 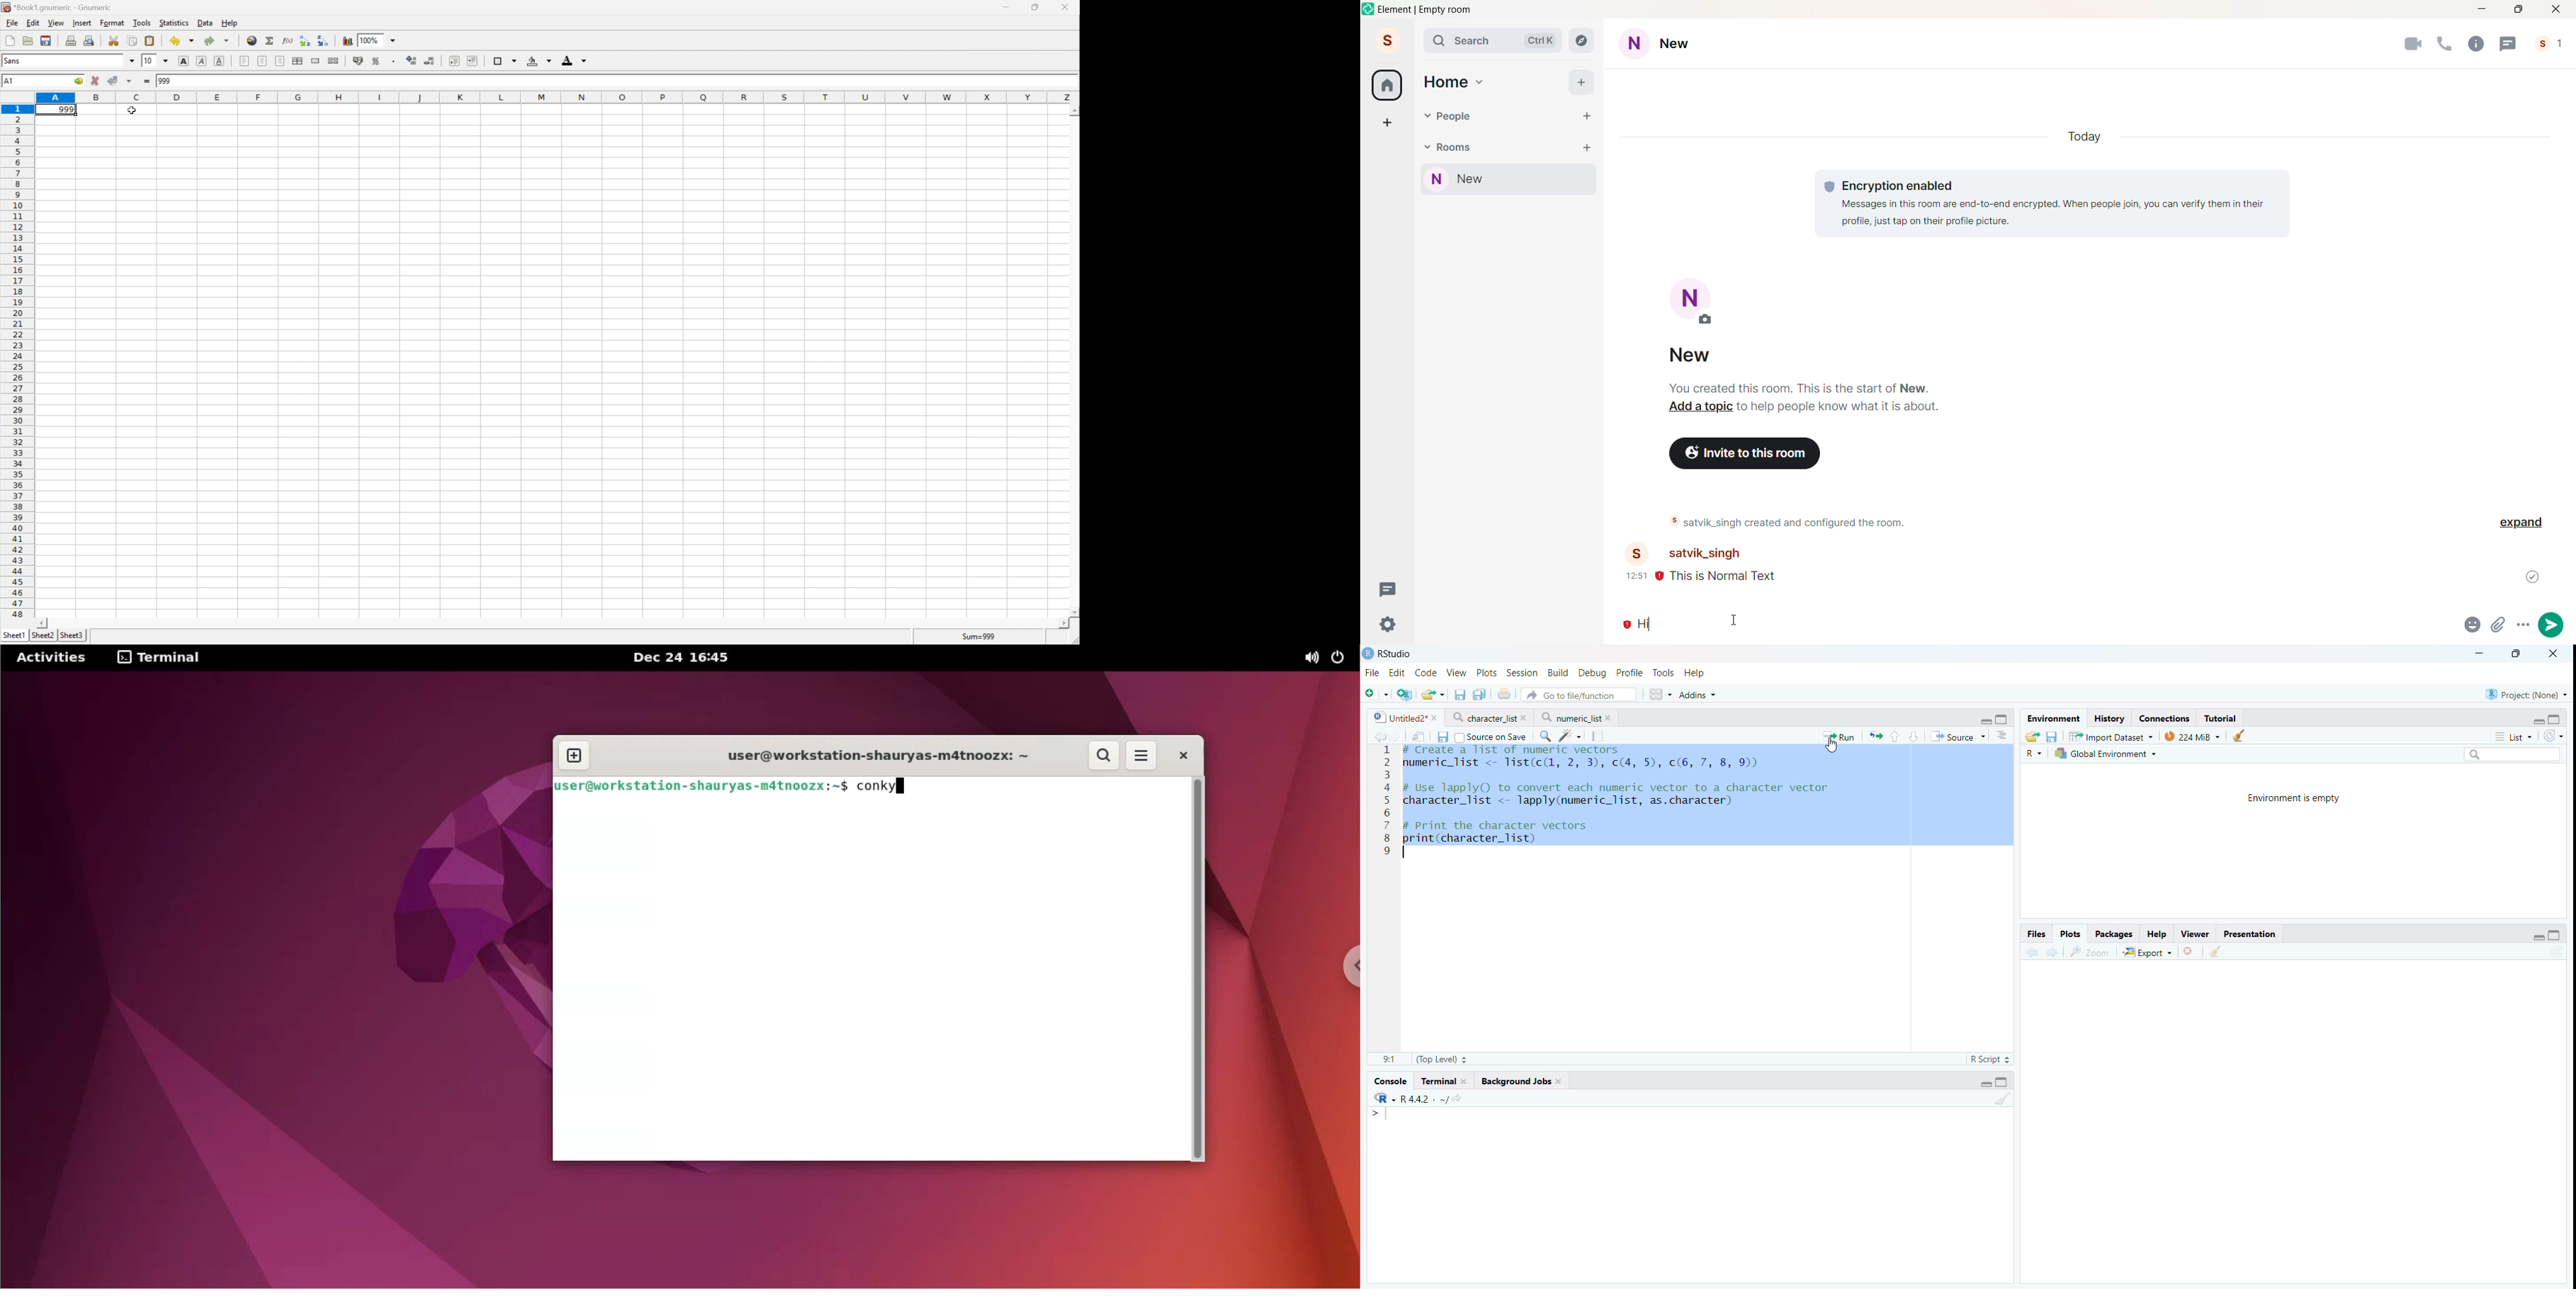 I want to click on Formula bar, so click(x=631, y=81).